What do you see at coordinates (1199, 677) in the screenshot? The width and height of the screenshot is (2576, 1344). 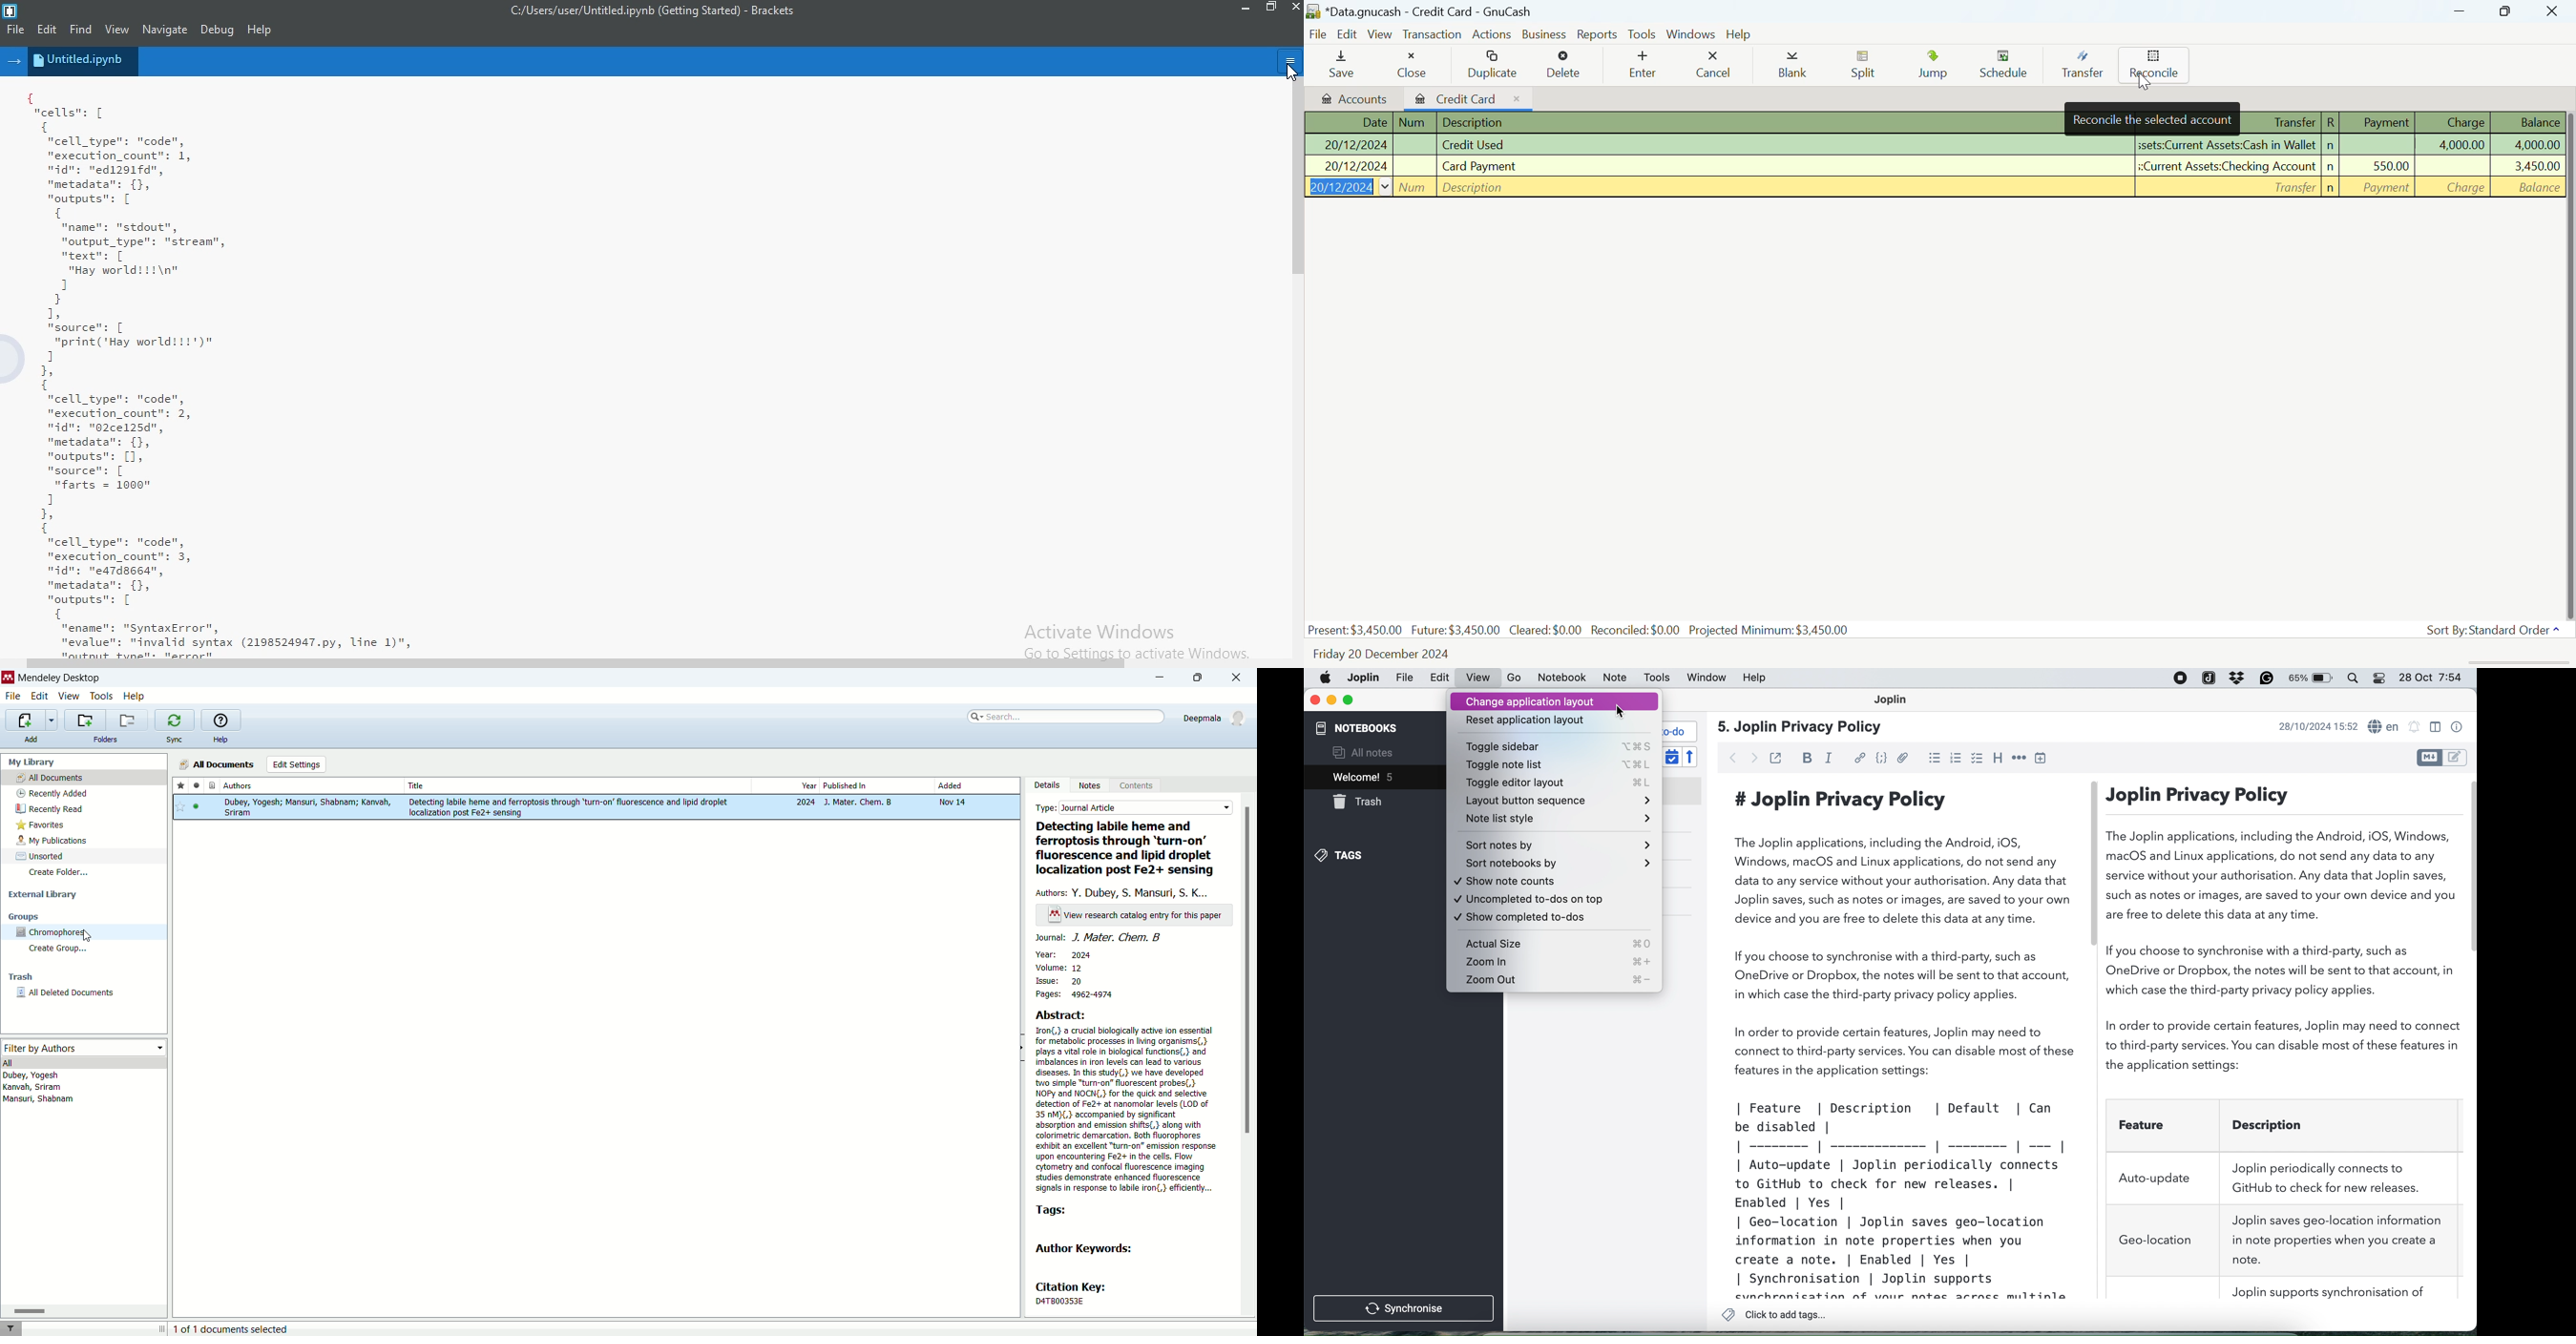 I see `maximize` at bounding box center [1199, 677].